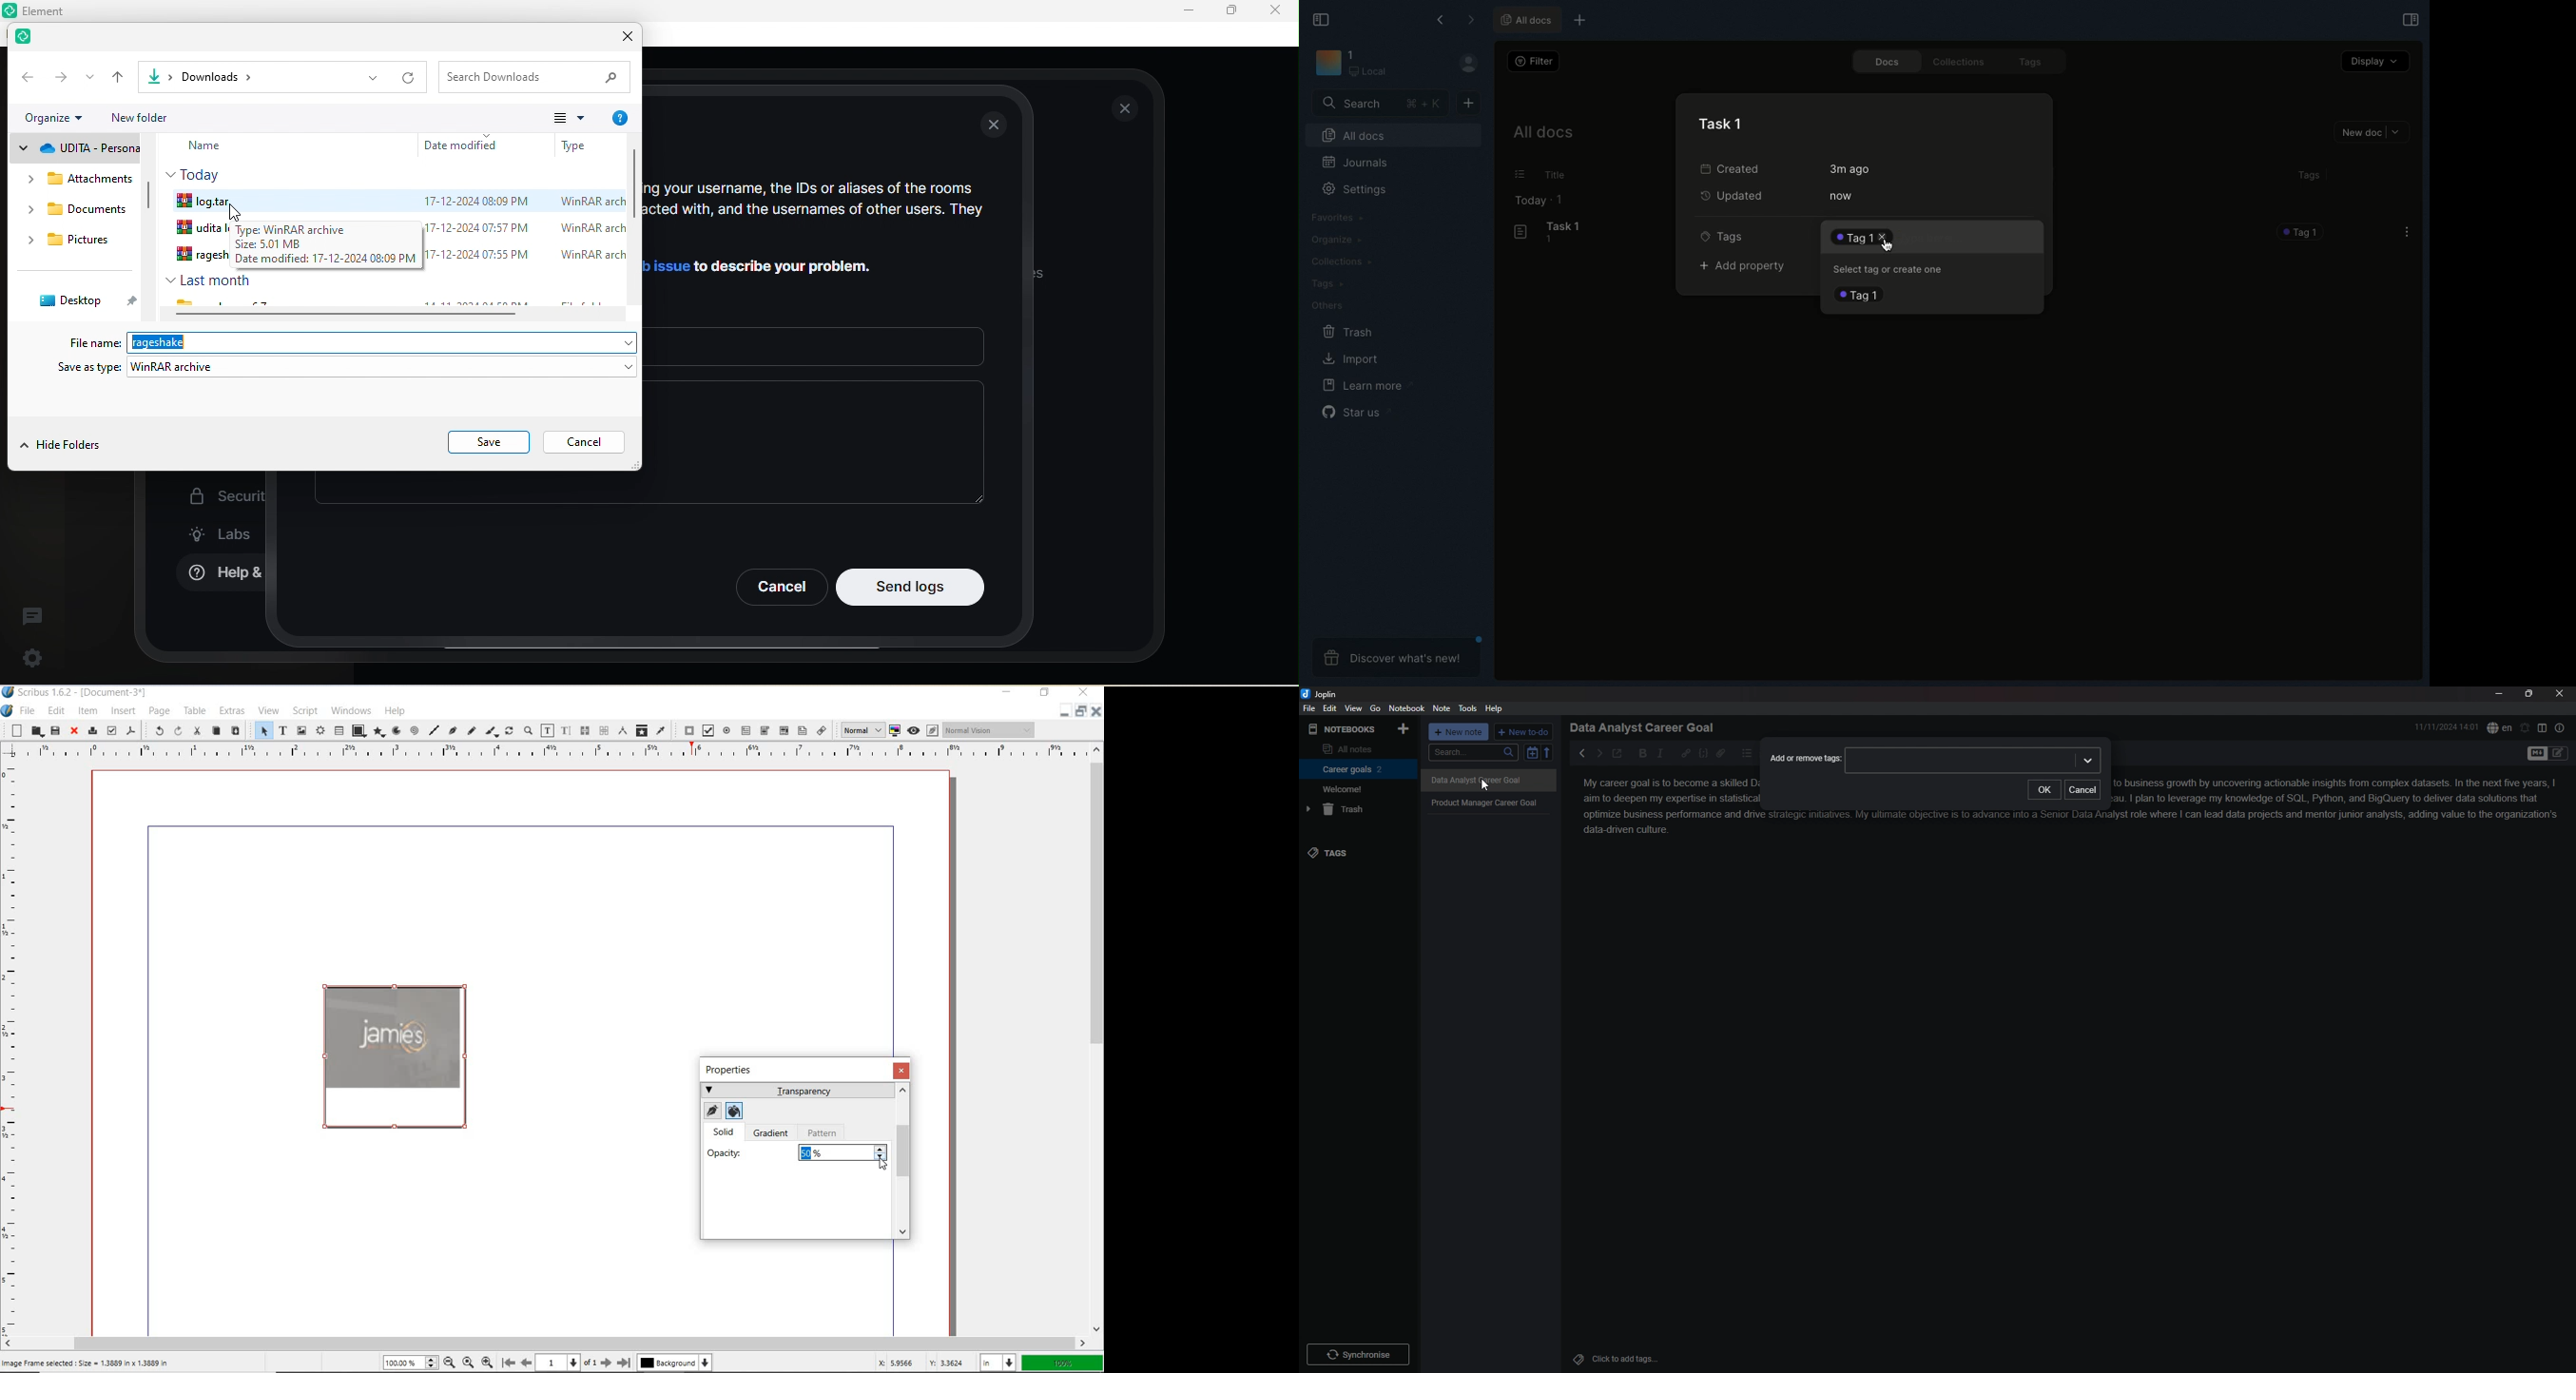 Image resolution: width=2576 pixels, height=1400 pixels. What do you see at coordinates (2447, 726) in the screenshot?
I see `11/11/2024 14:01` at bounding box center [2447, 726].